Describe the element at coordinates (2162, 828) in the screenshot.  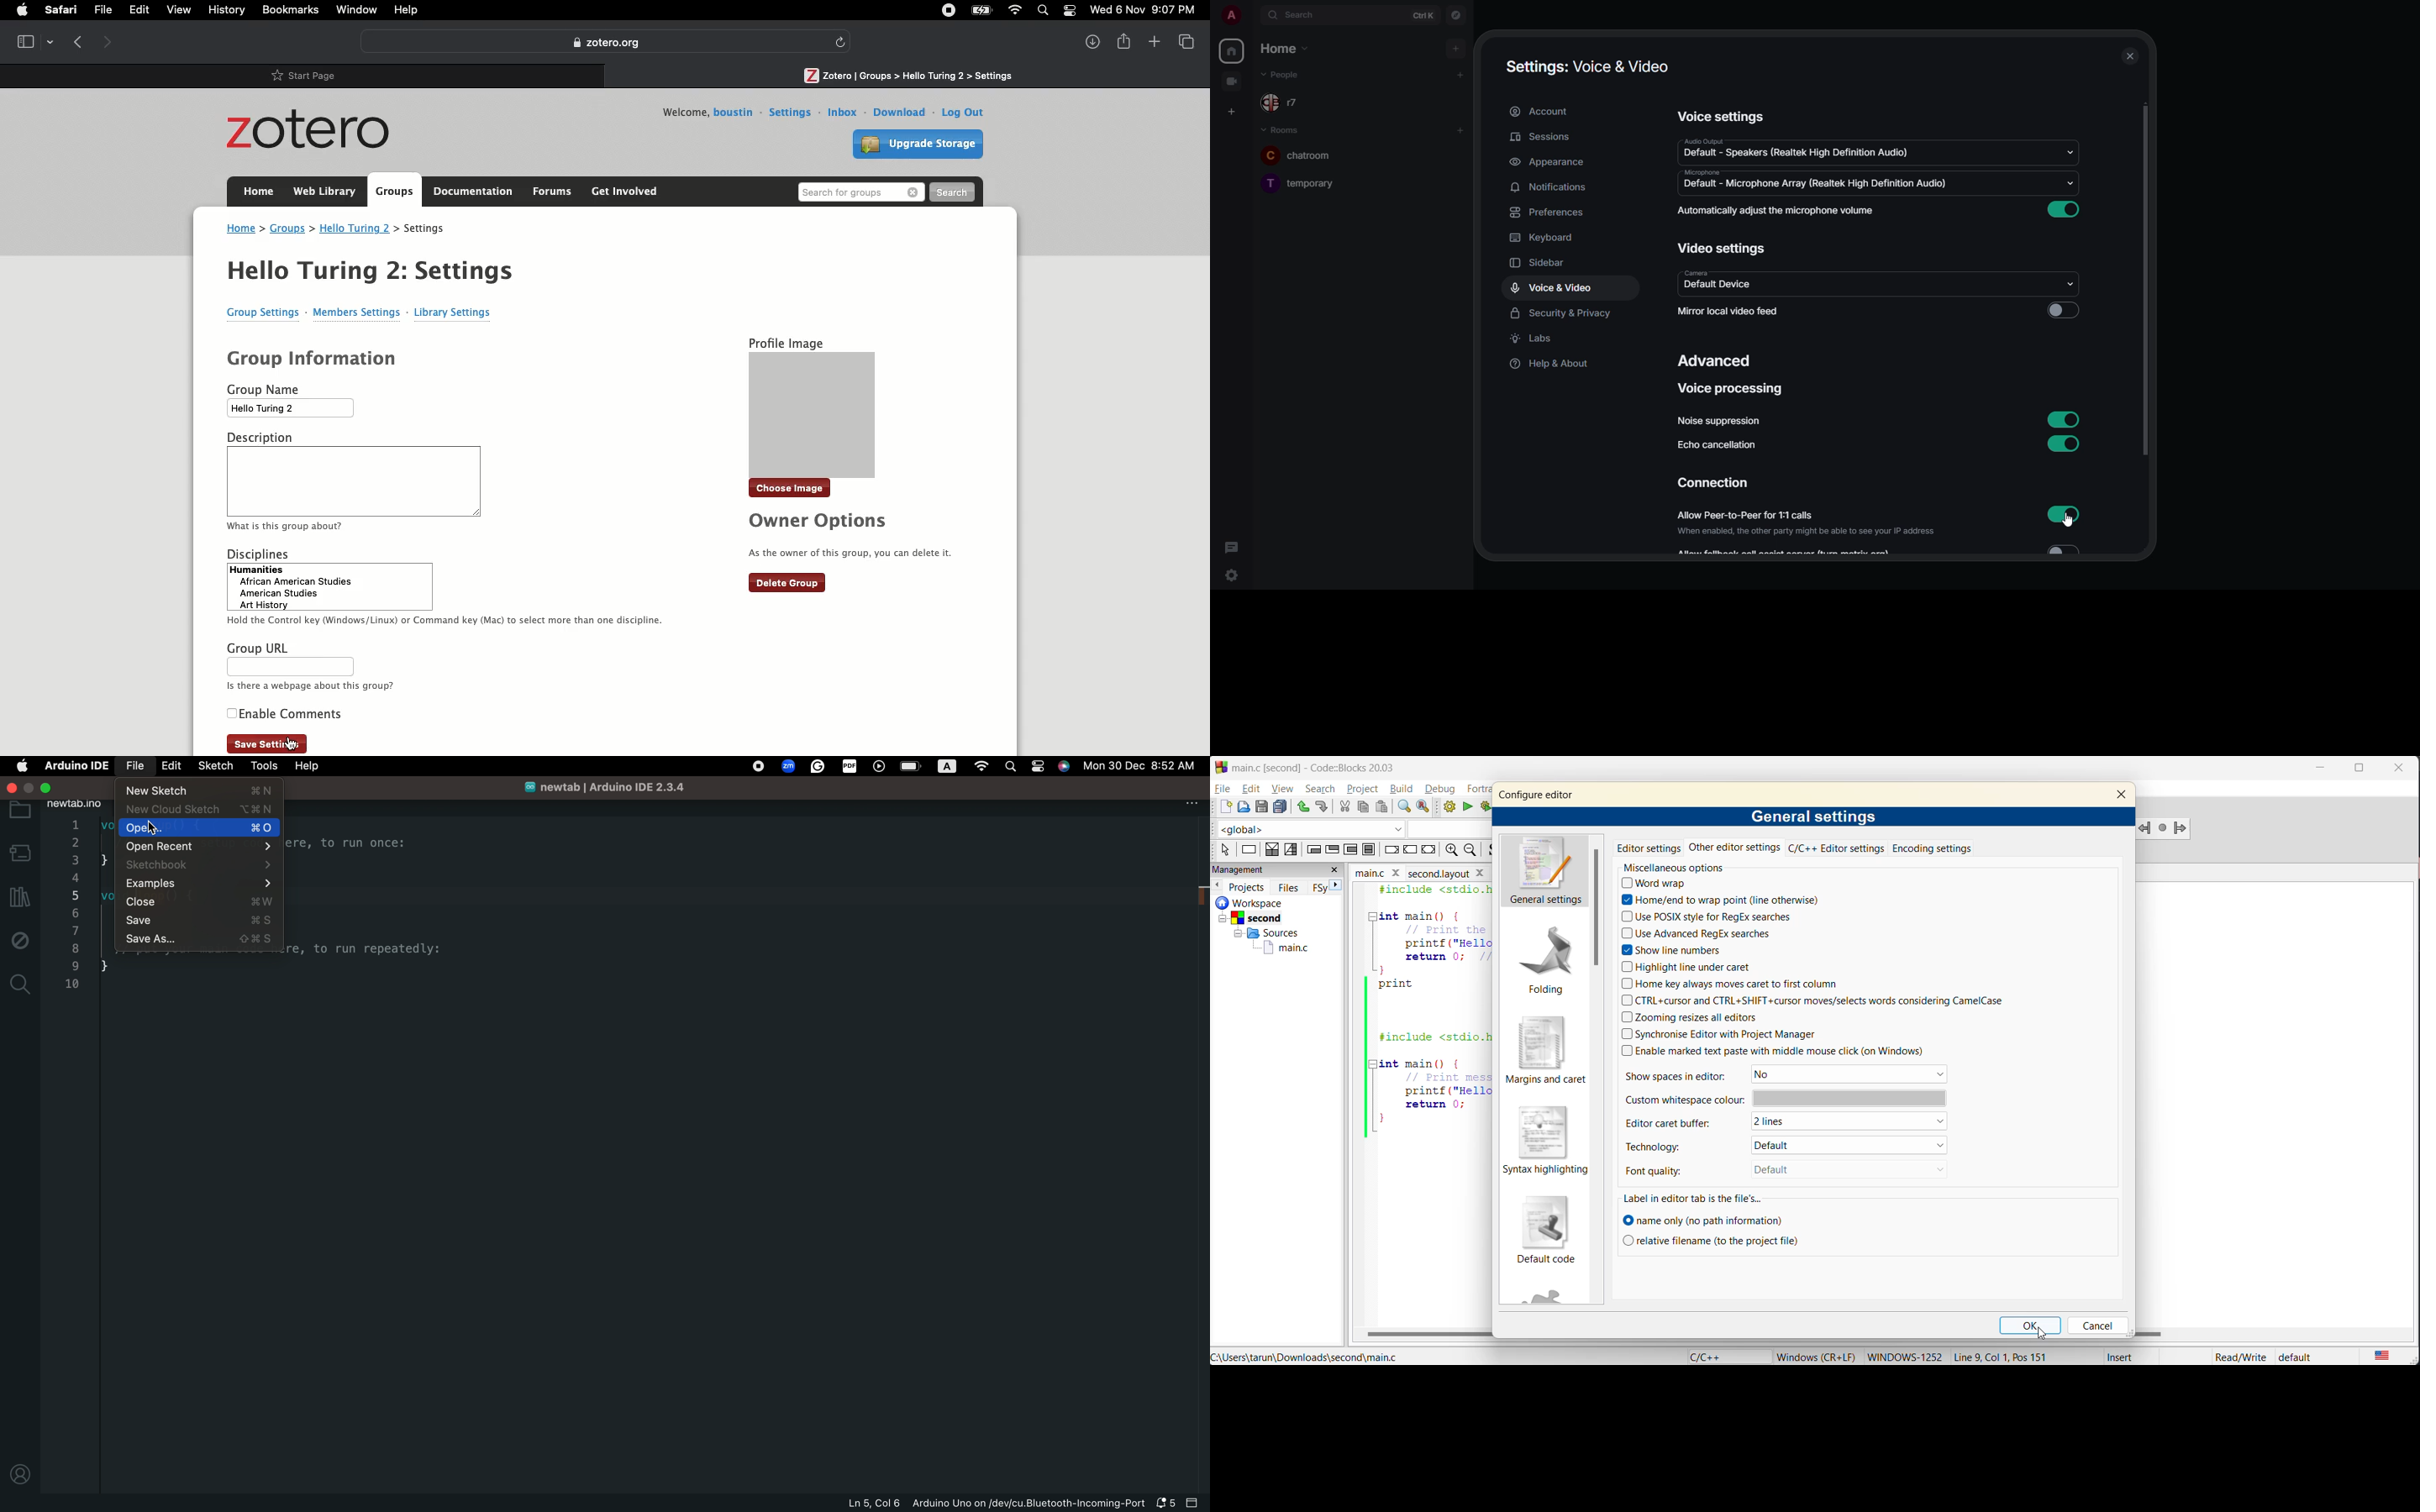
I see `last jump` at that location.